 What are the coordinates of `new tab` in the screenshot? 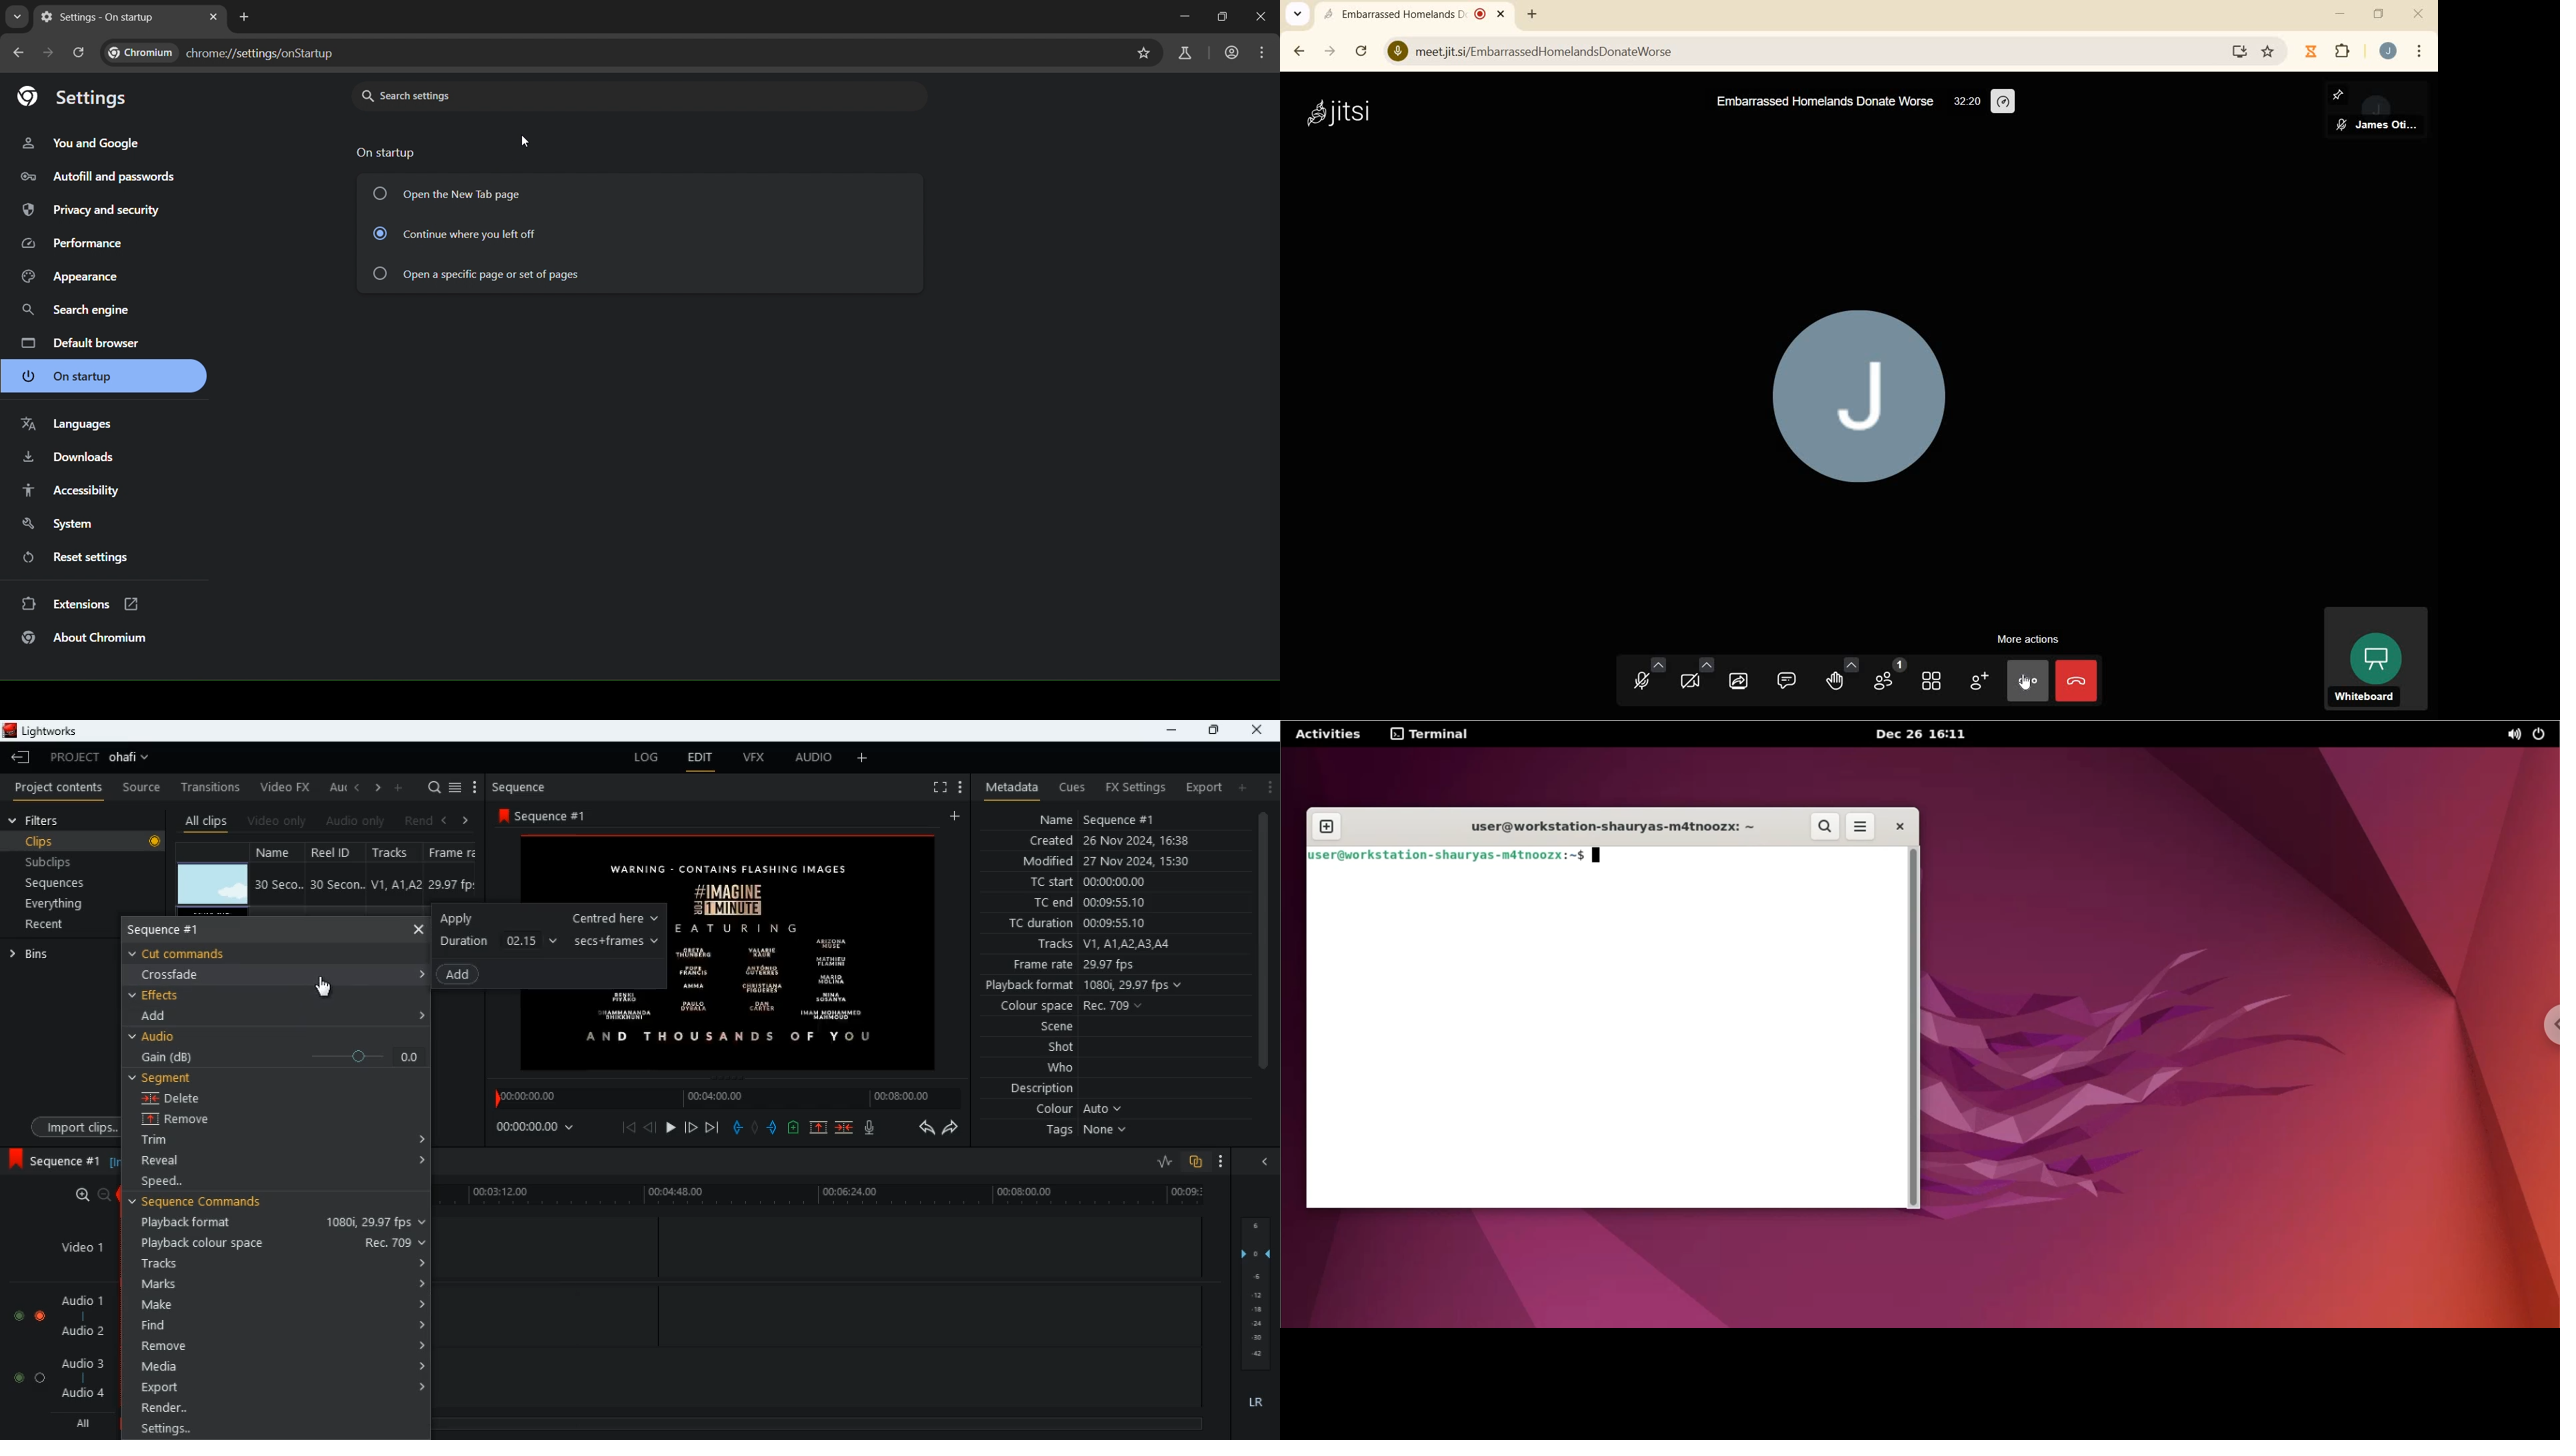 It's located at (245, 16).